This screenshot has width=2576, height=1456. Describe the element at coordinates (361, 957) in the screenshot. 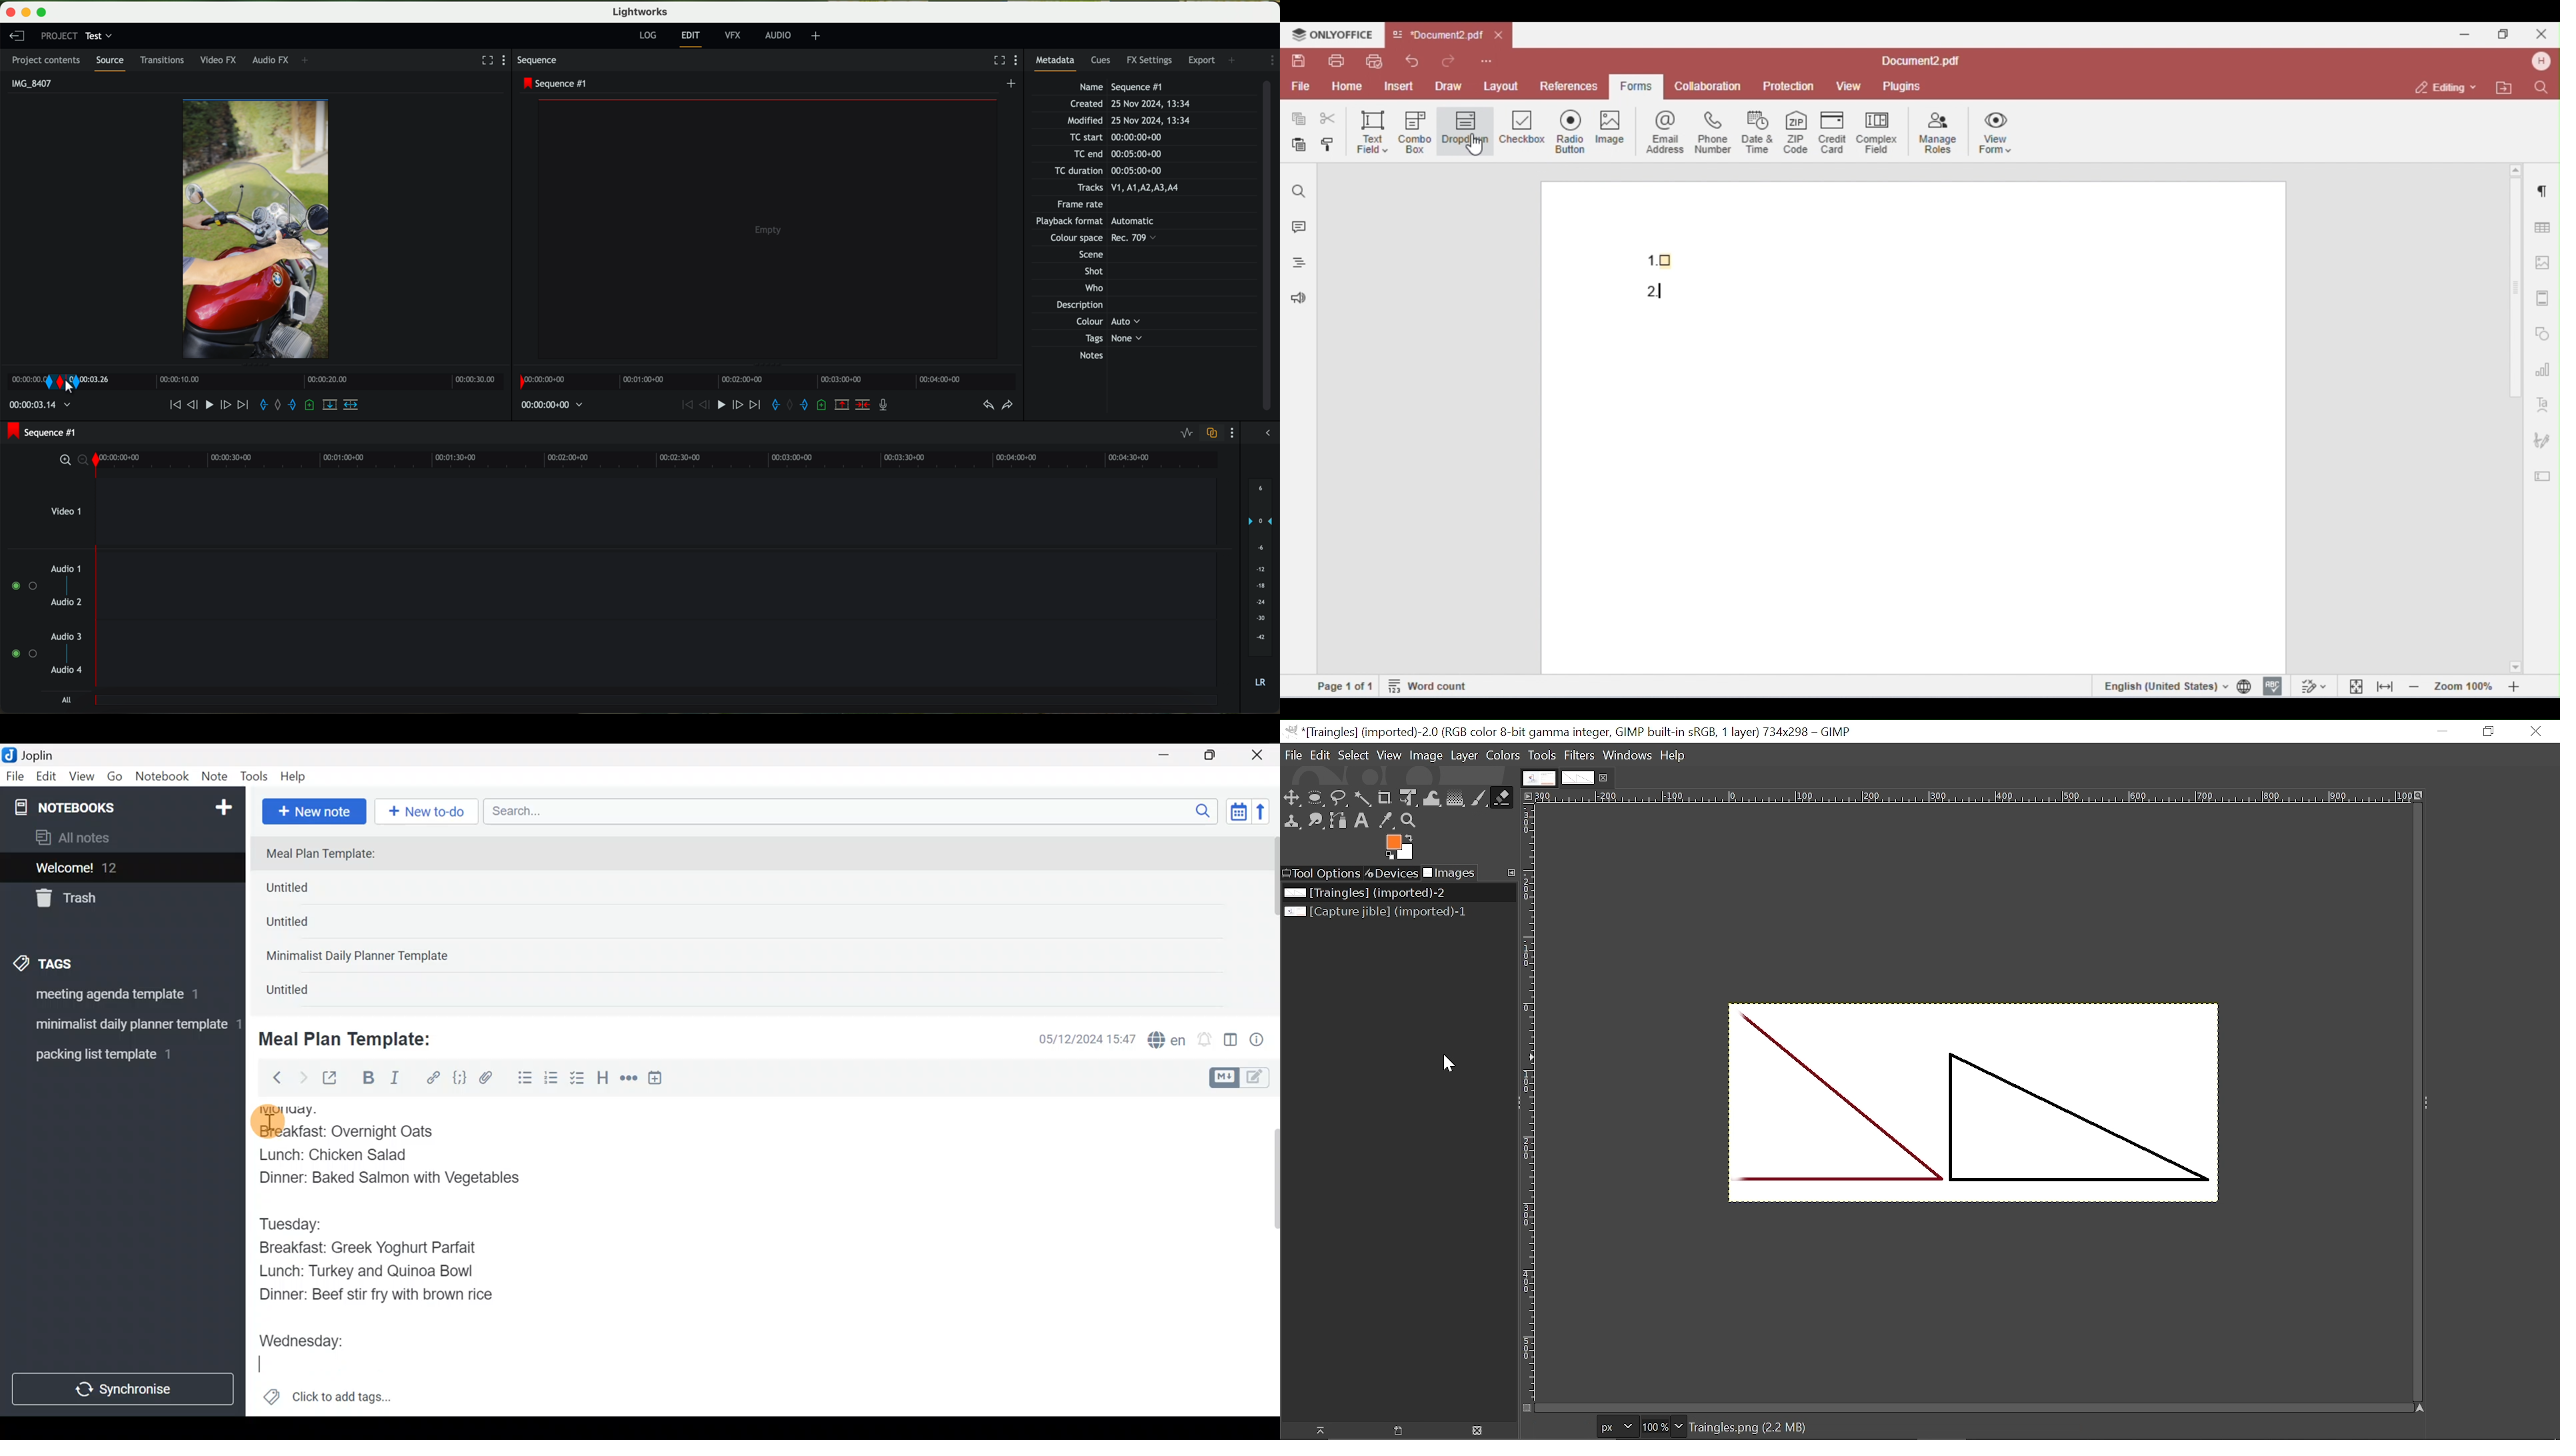

I see `Minimalist Daily Planner Template` at that location.